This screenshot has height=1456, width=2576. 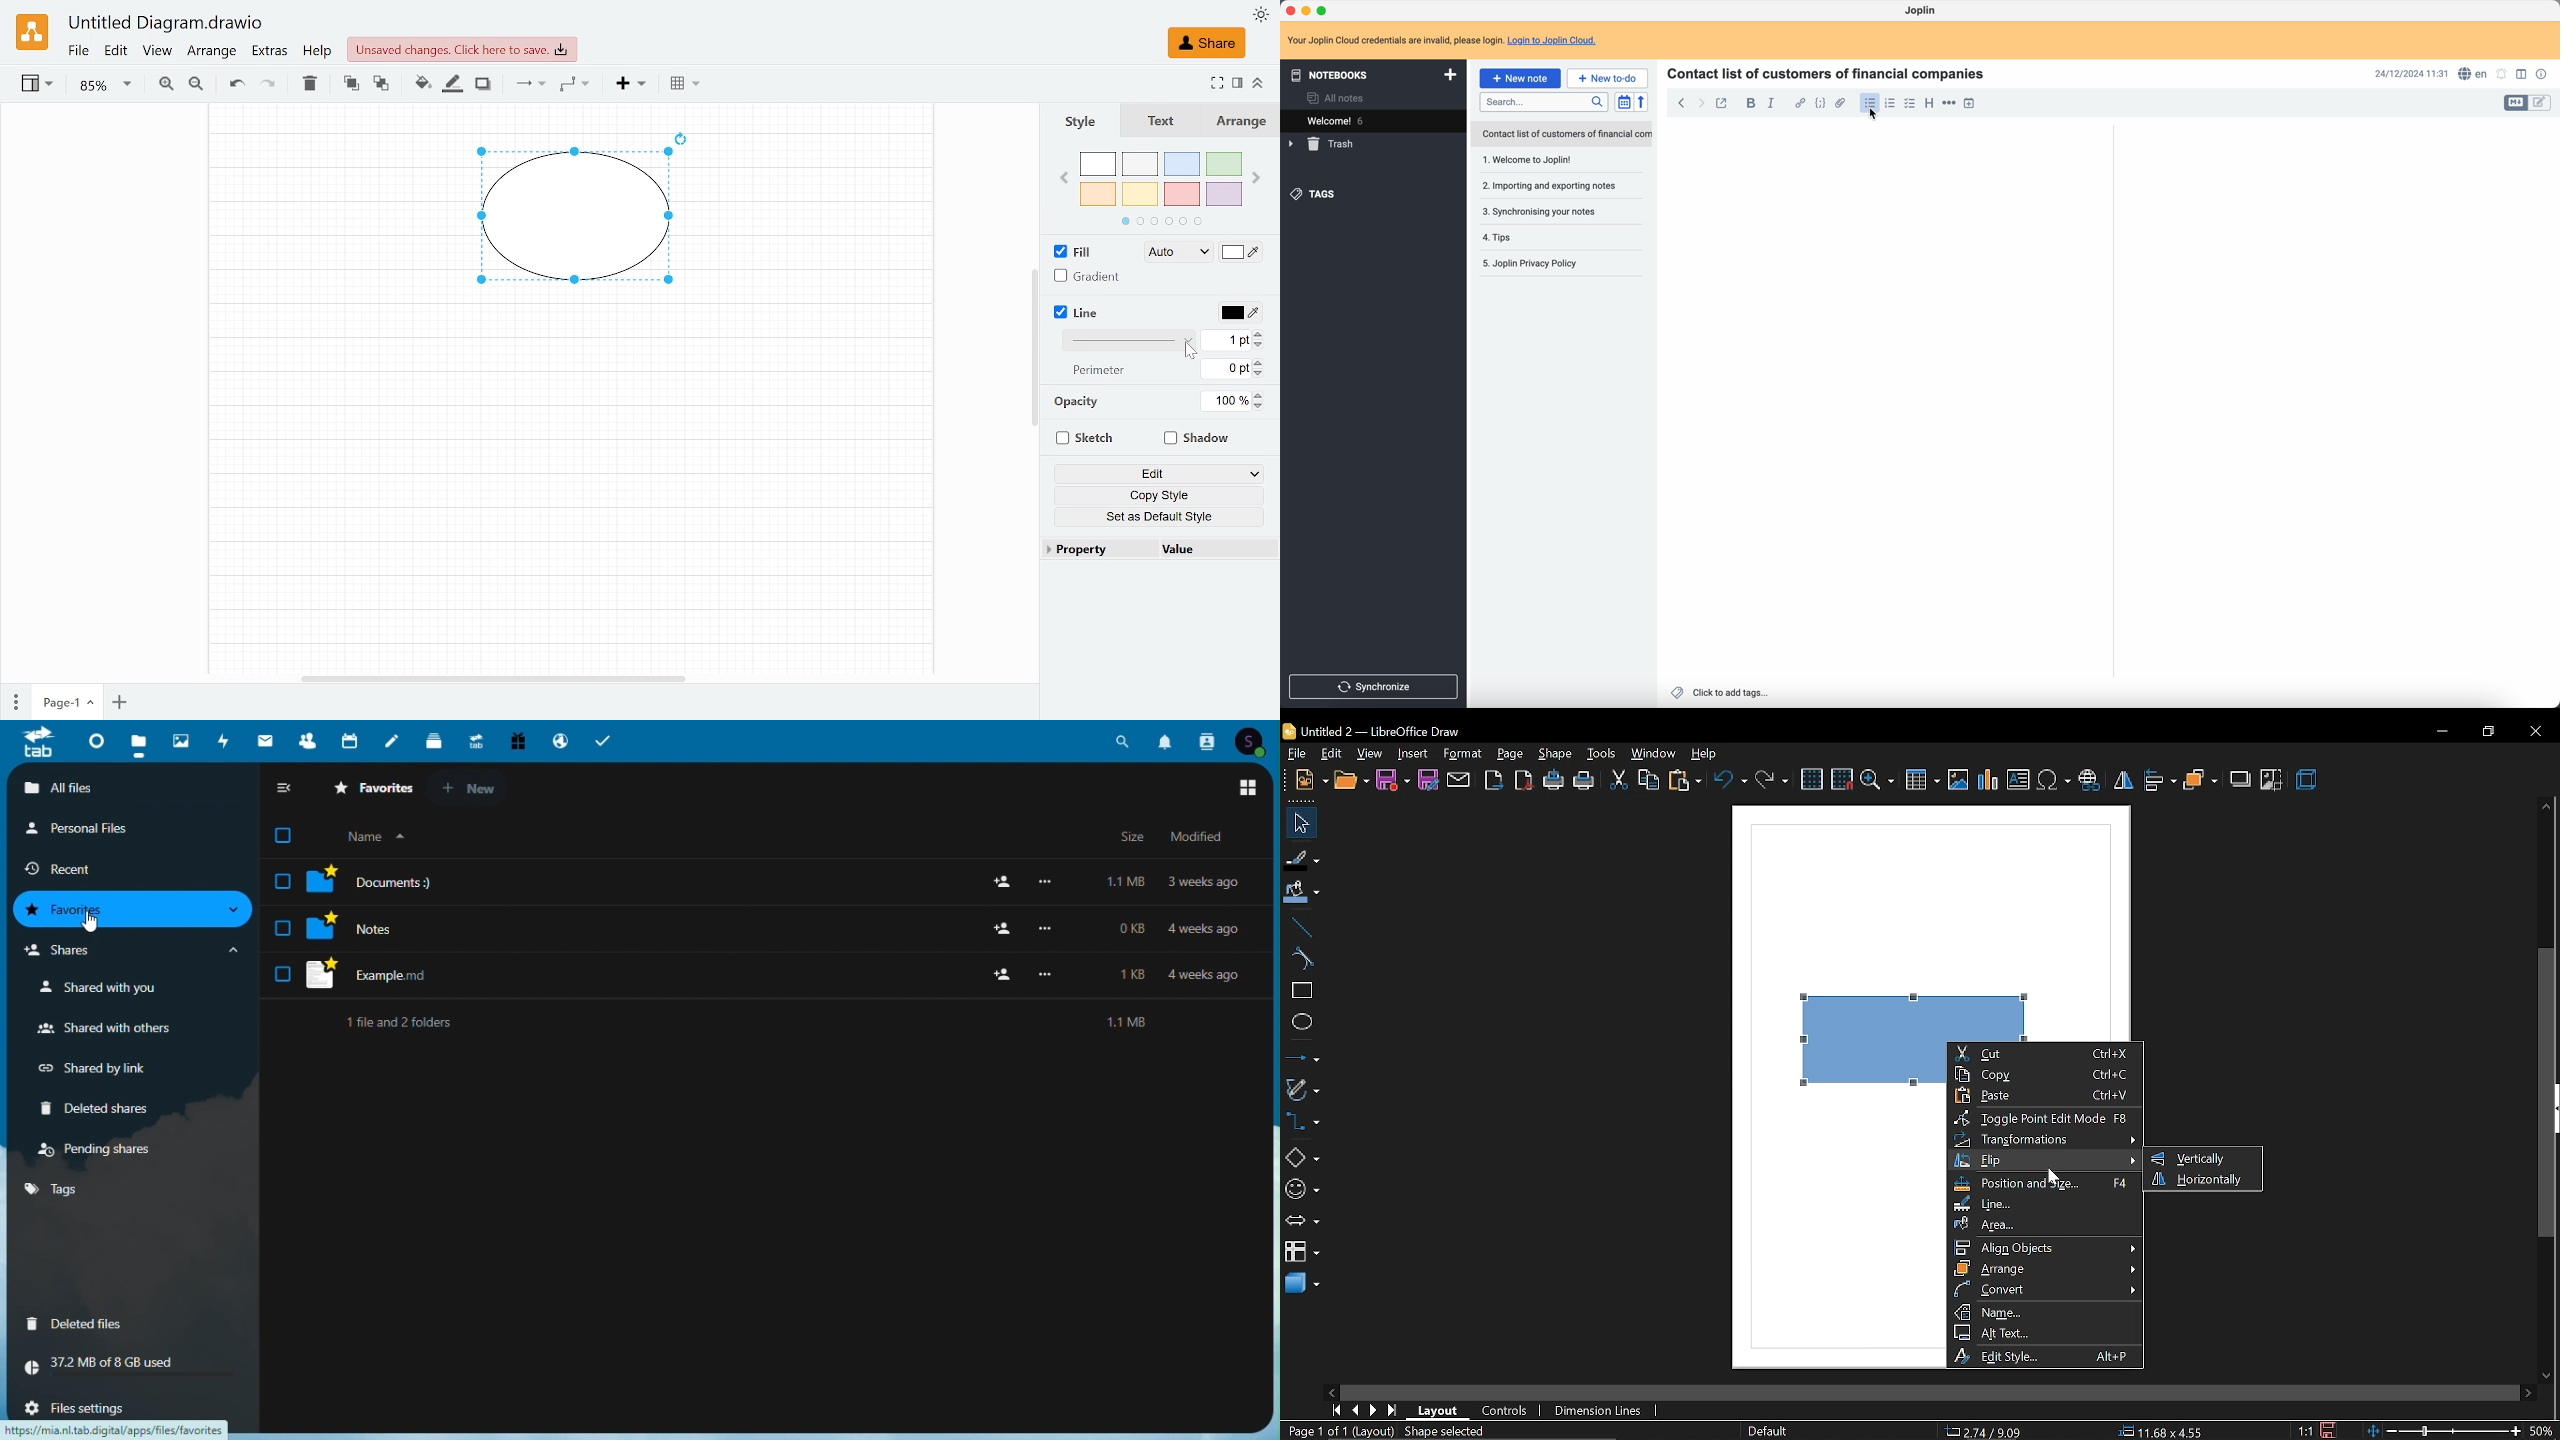 What do you see at coordinates (1325, 9) in the screenshot?
I see `maximize` at bounding box center [1325, 9].